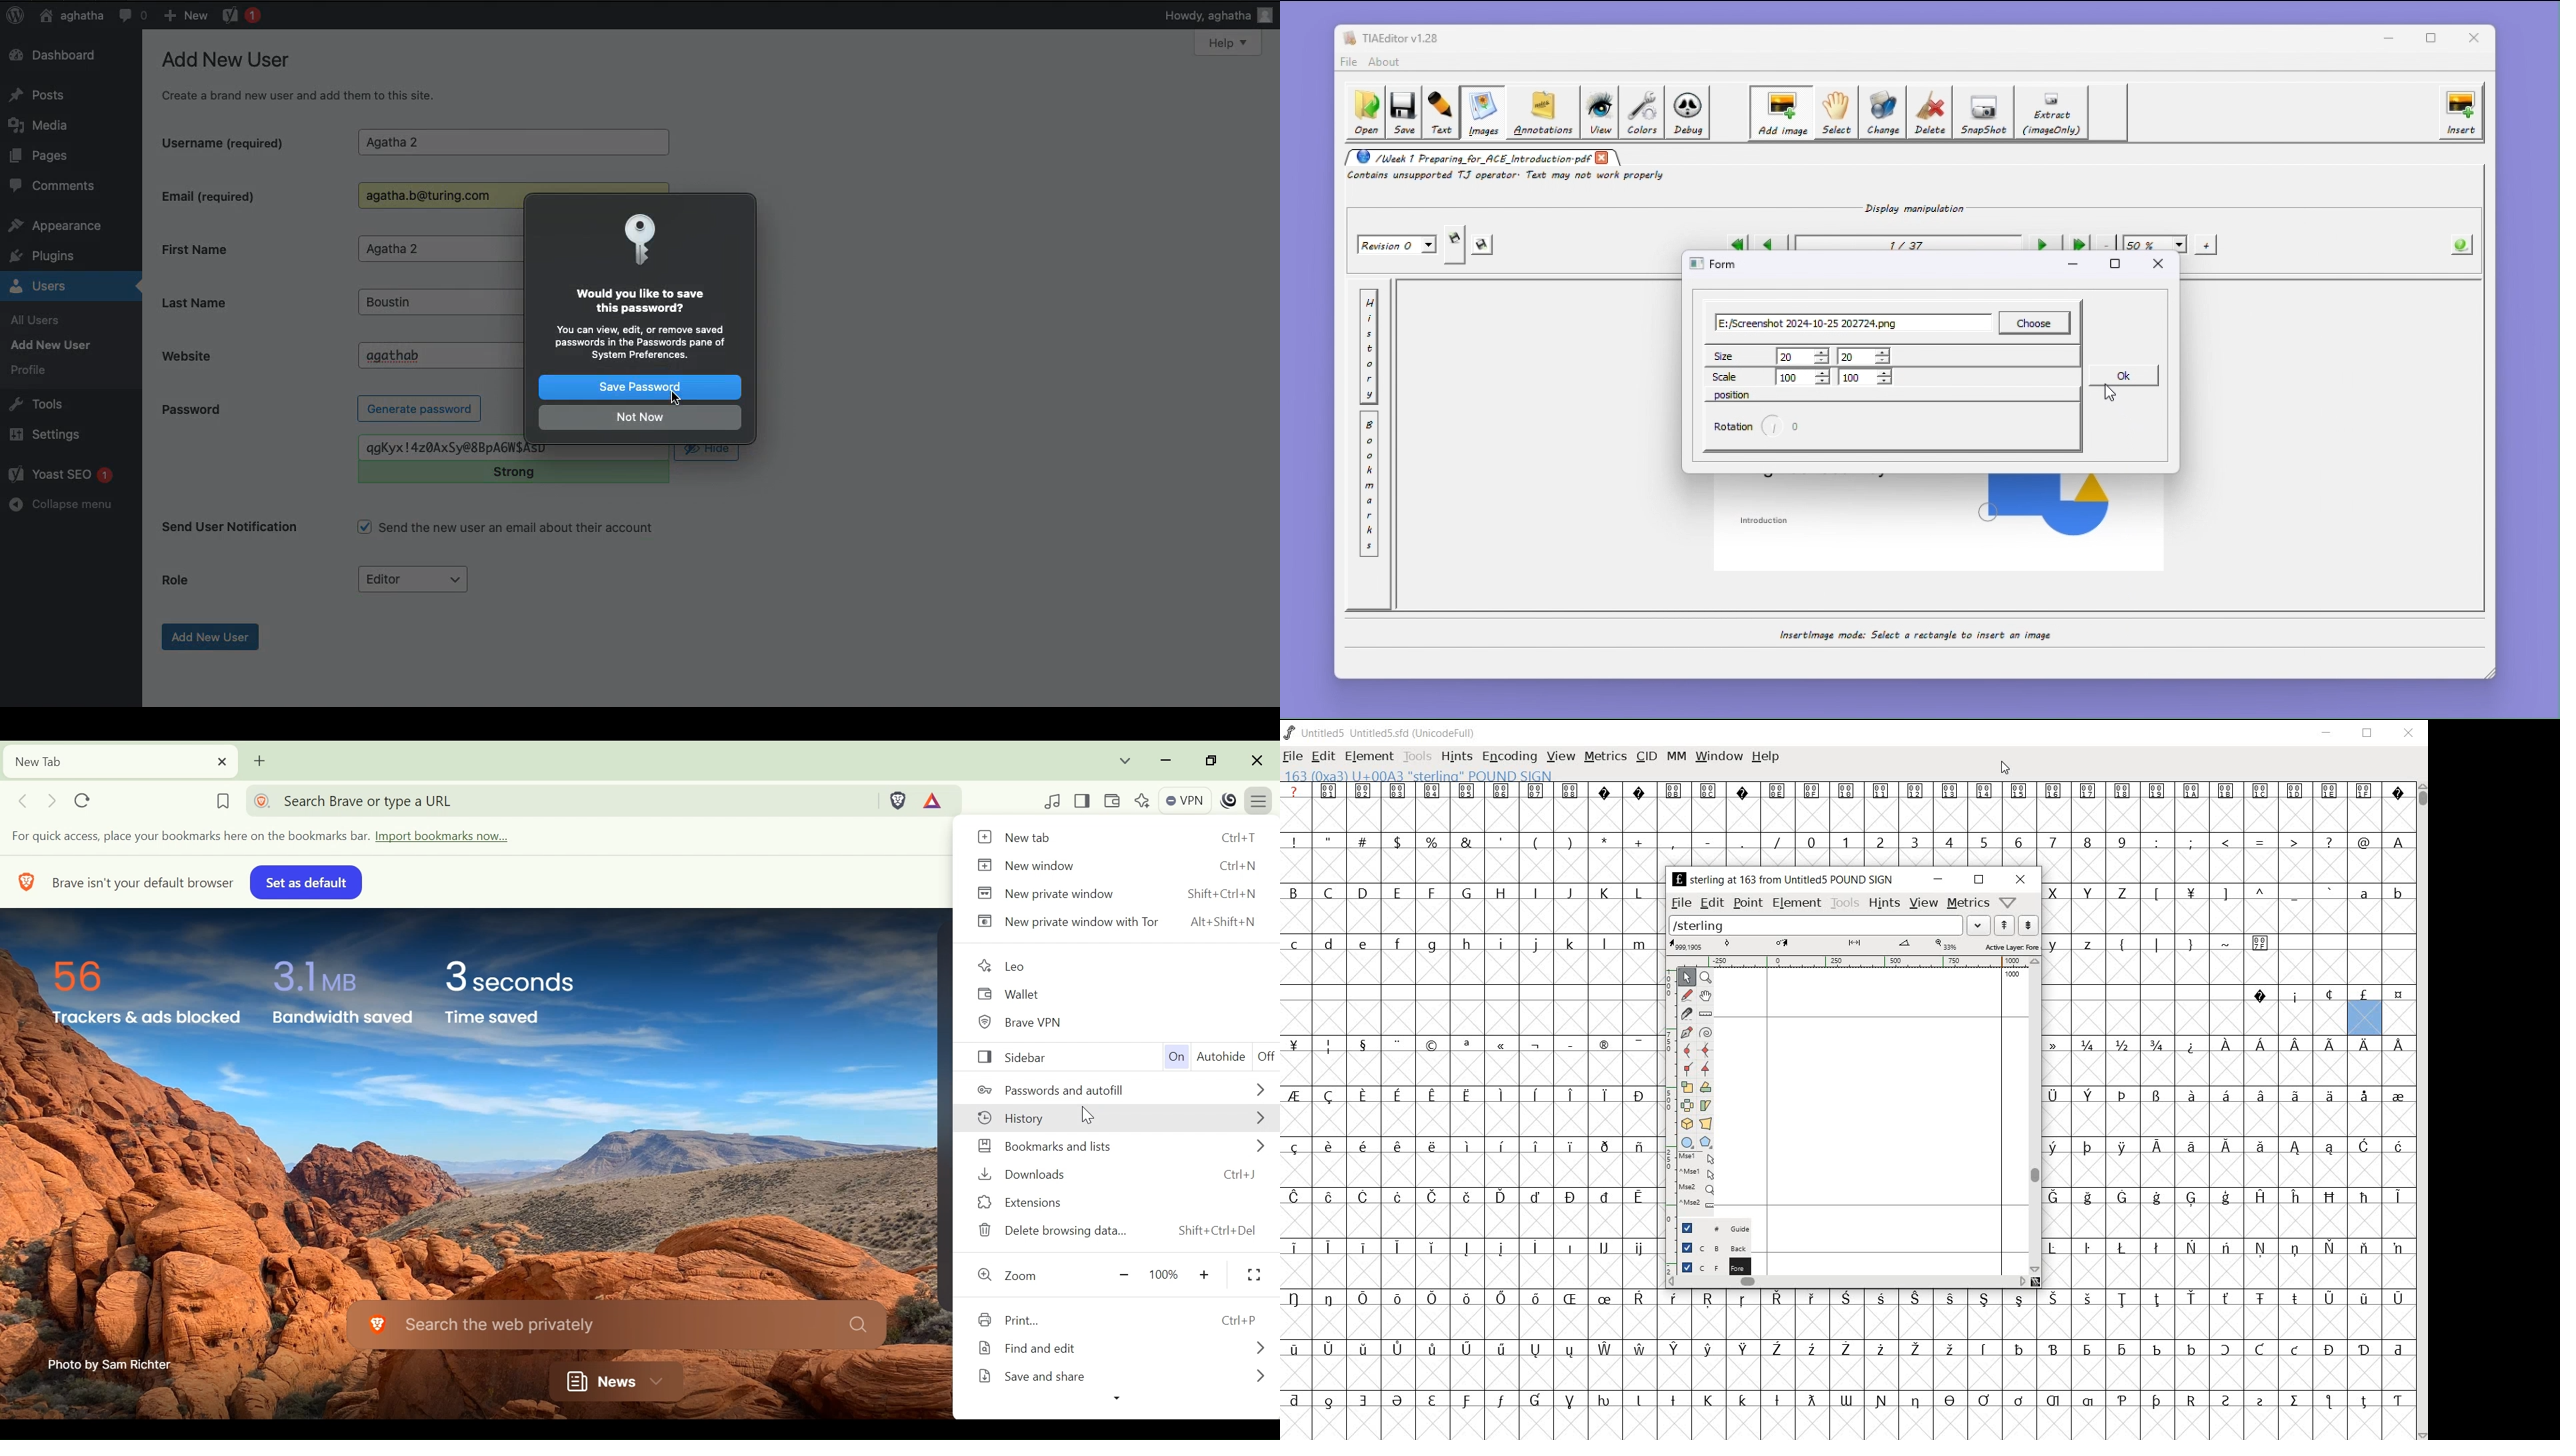 The image size is (2576, 1456). What do you see at coordinates (2018, 842) in the screenshot?
I see `6` at bounding box center [2018, 842].